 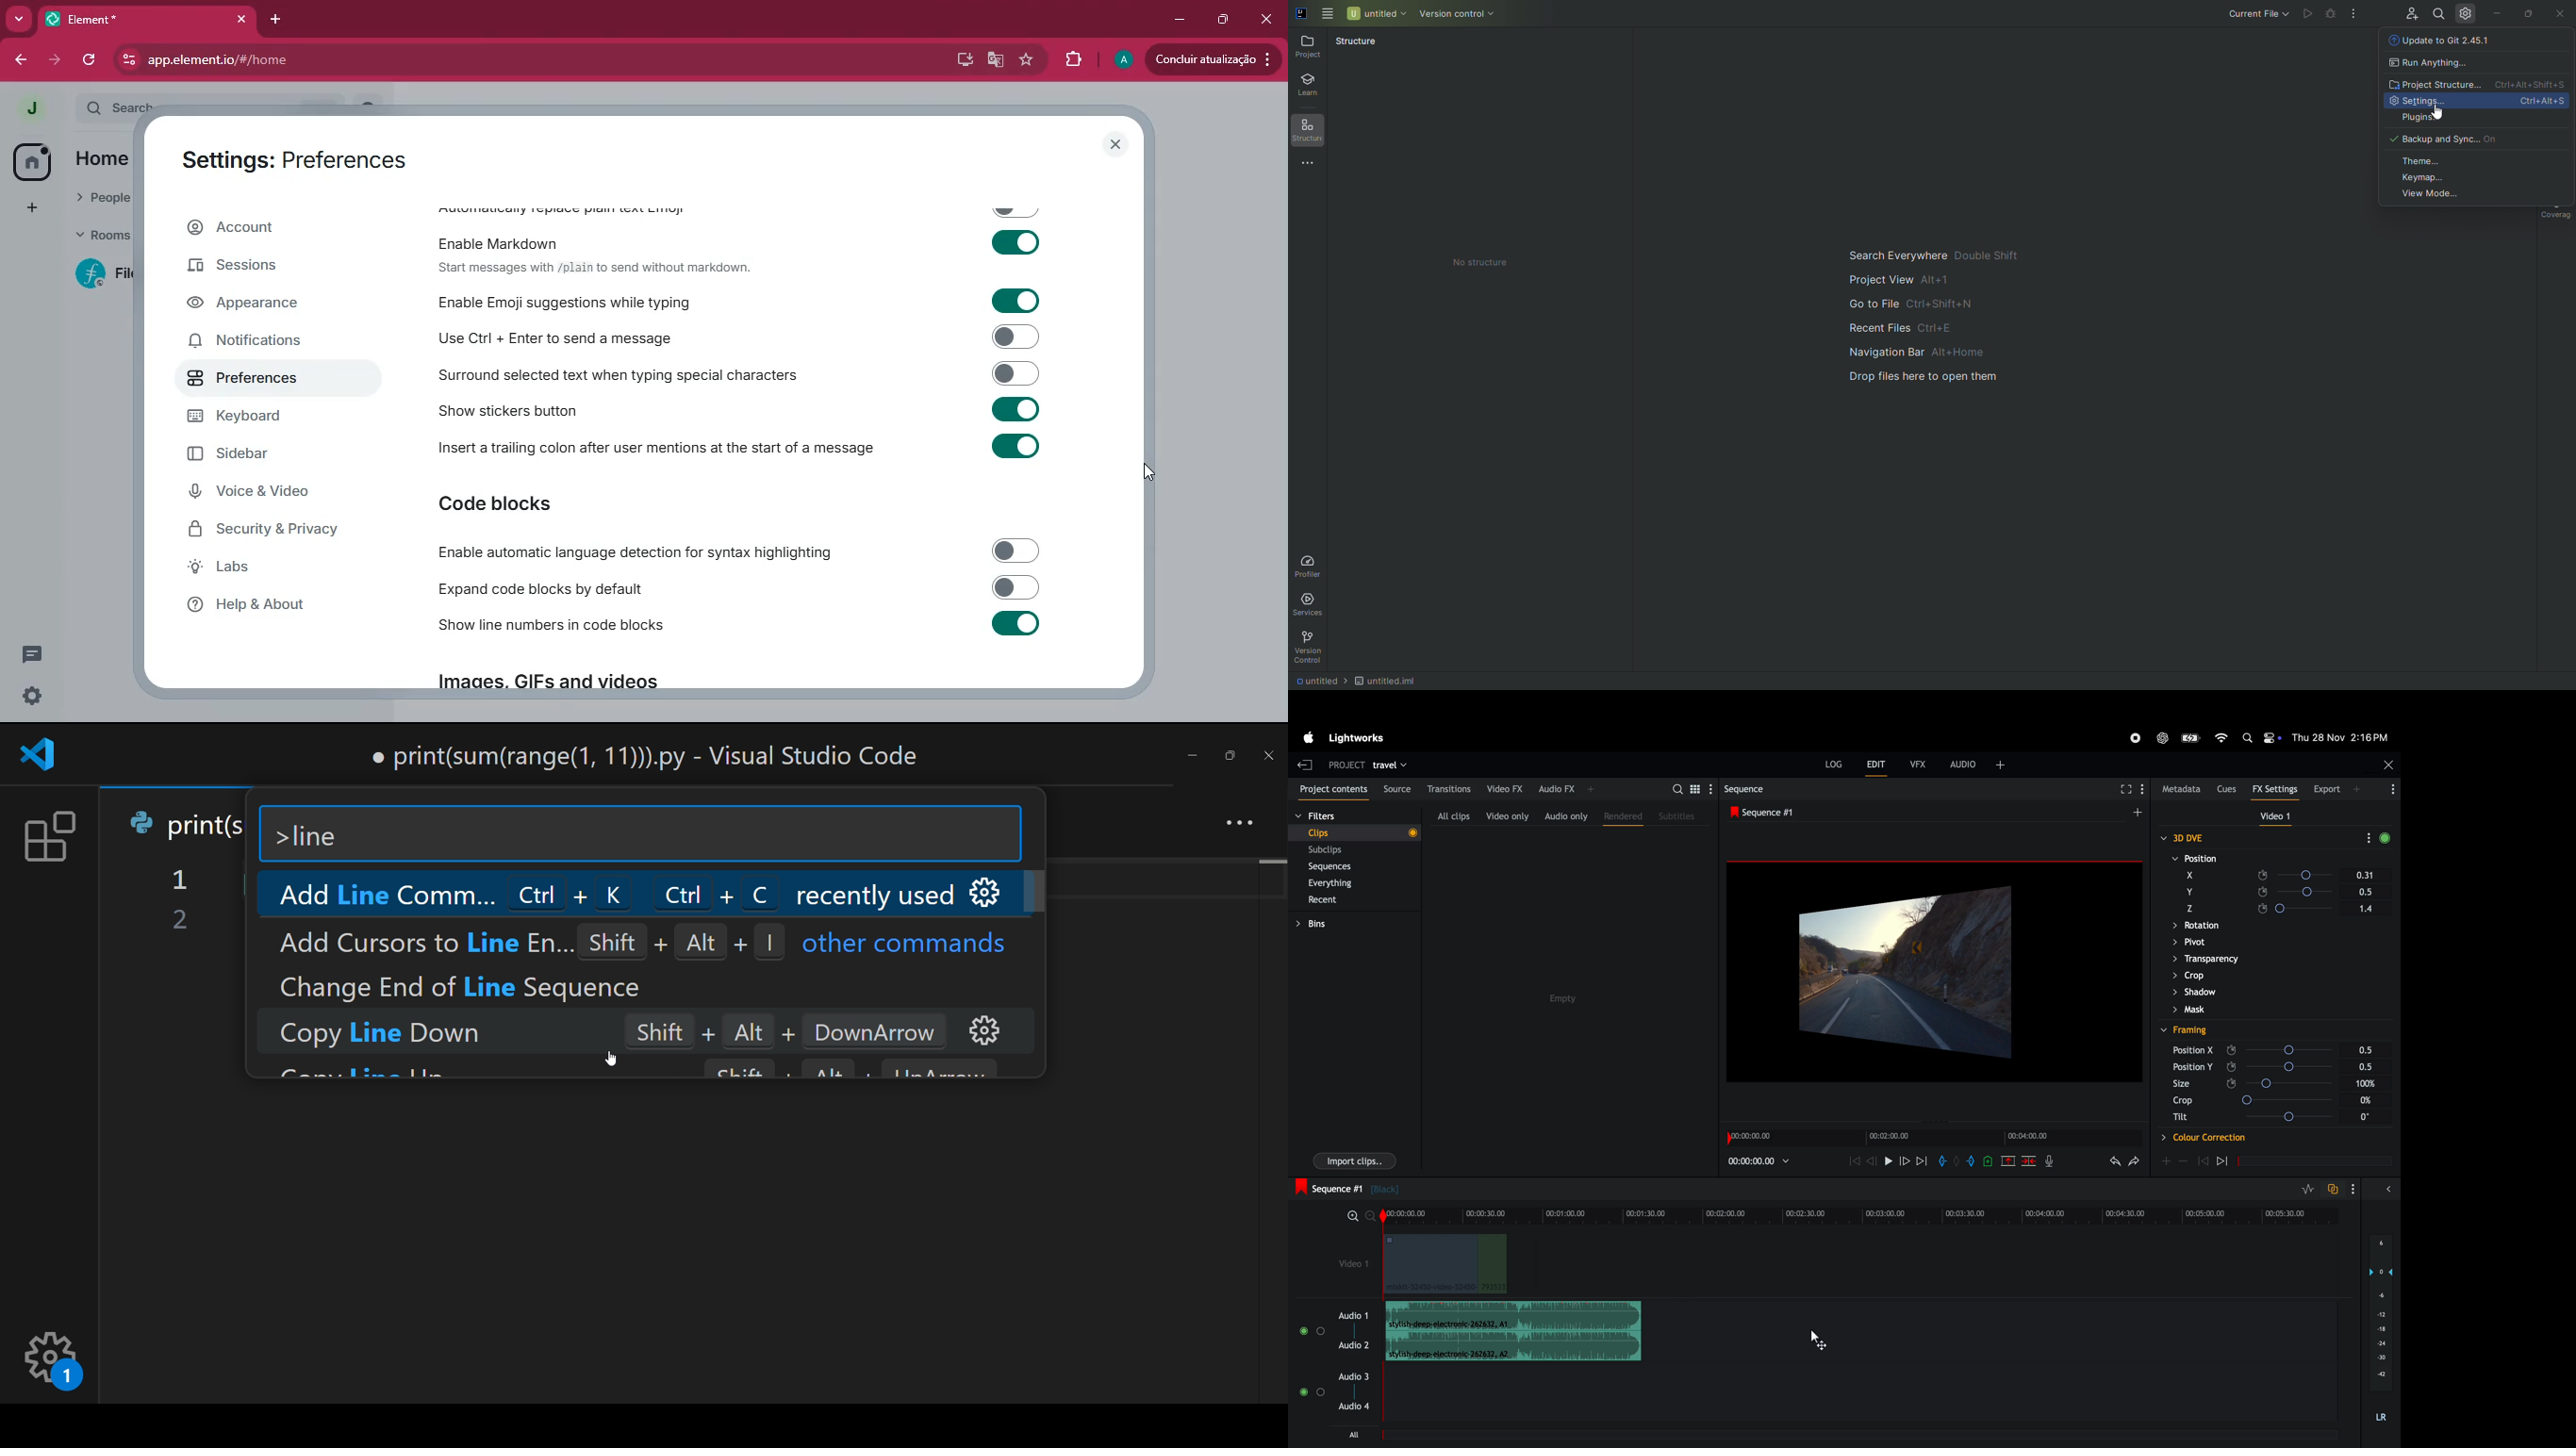 I want to click on close, so click(x=1268, y=756).